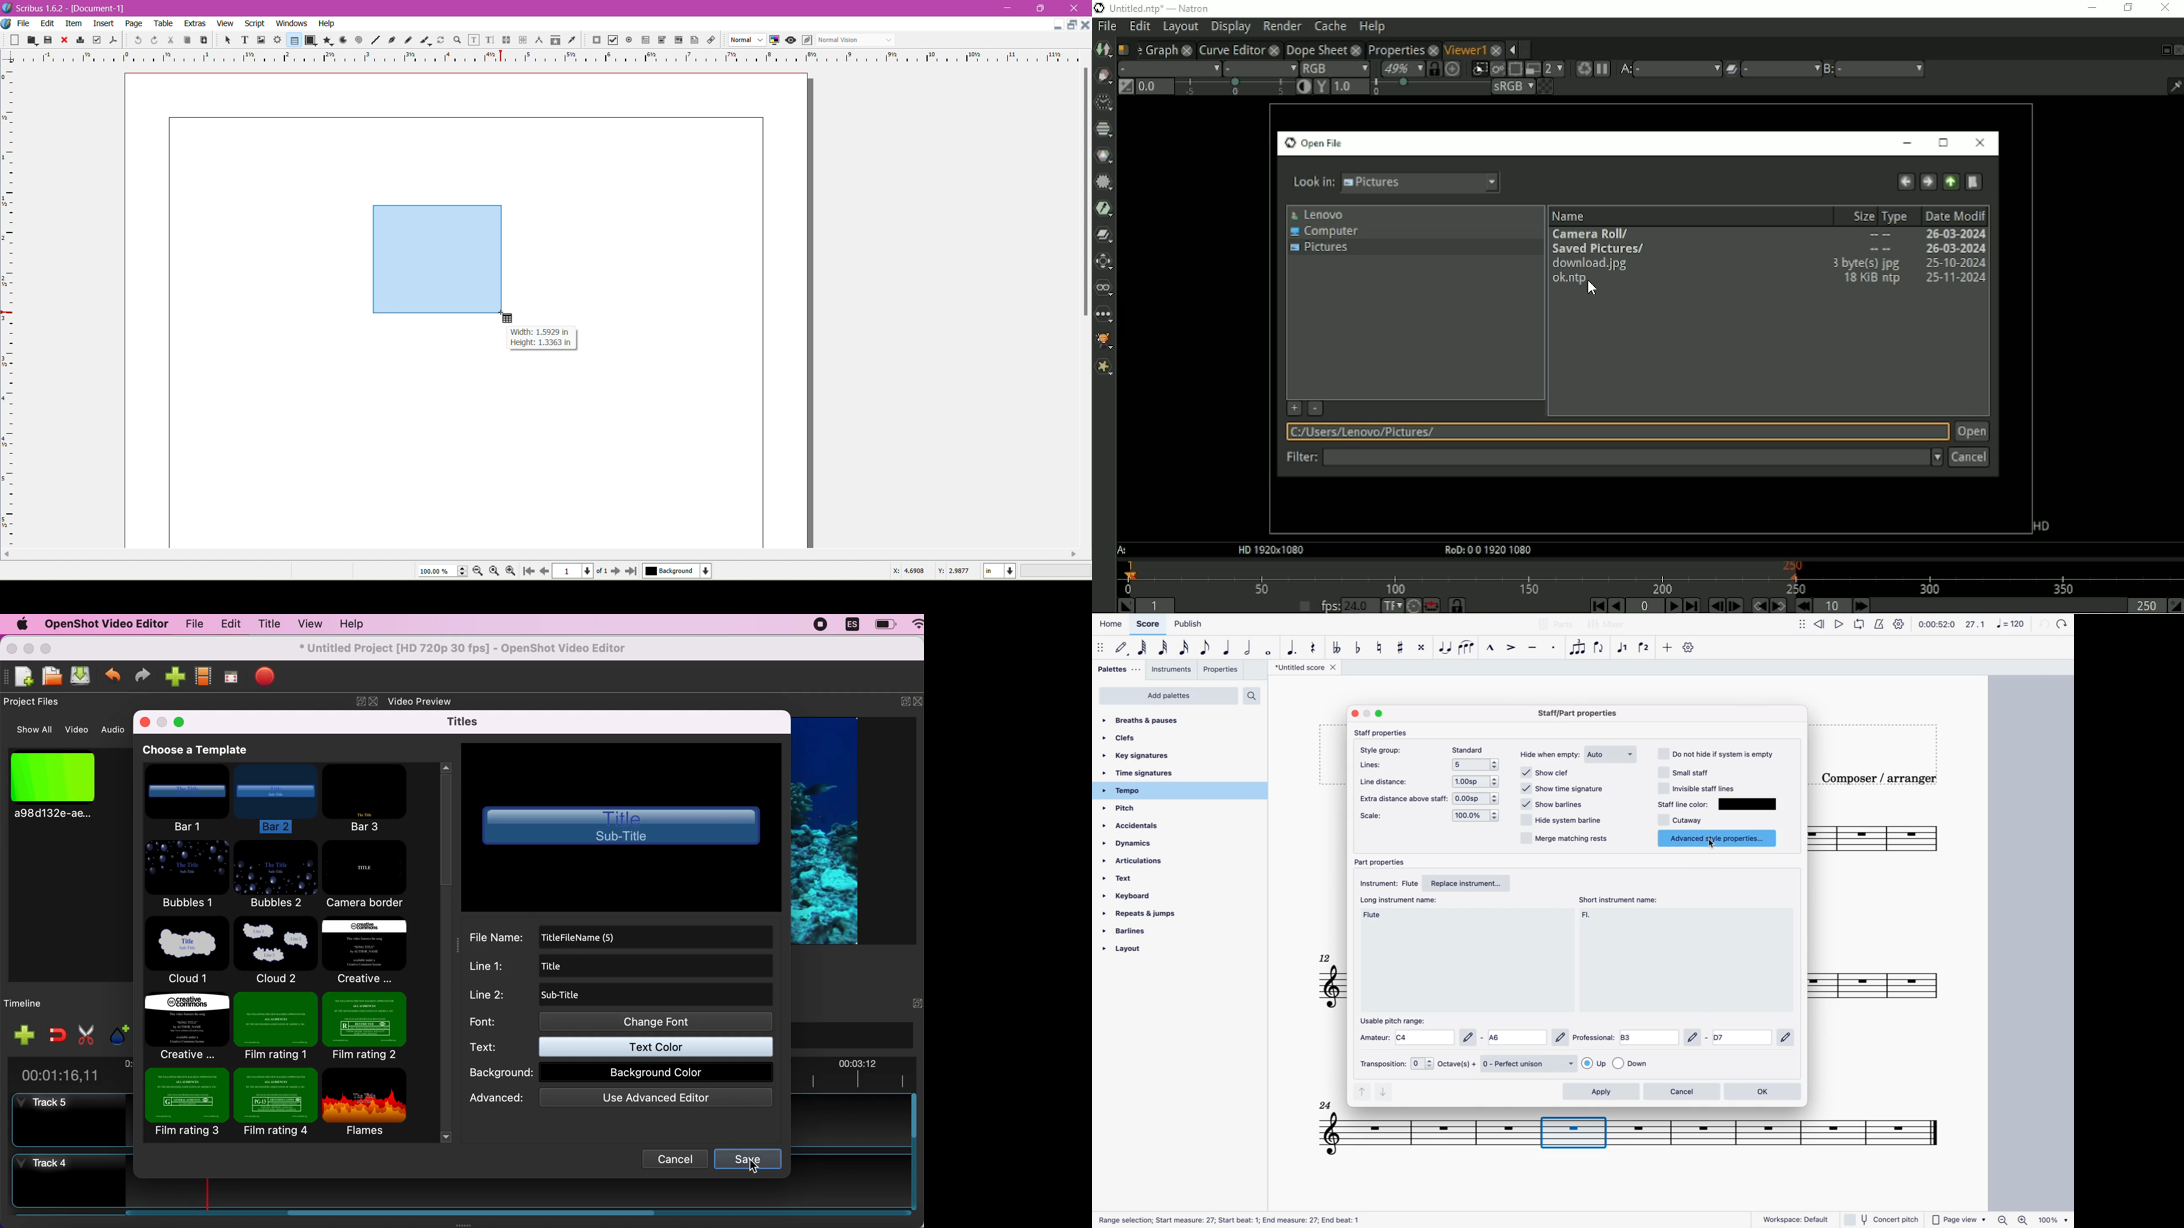 The width and height of the screenshot is (2184, 1232). I want to click on Scale image, so click(1454, 68).